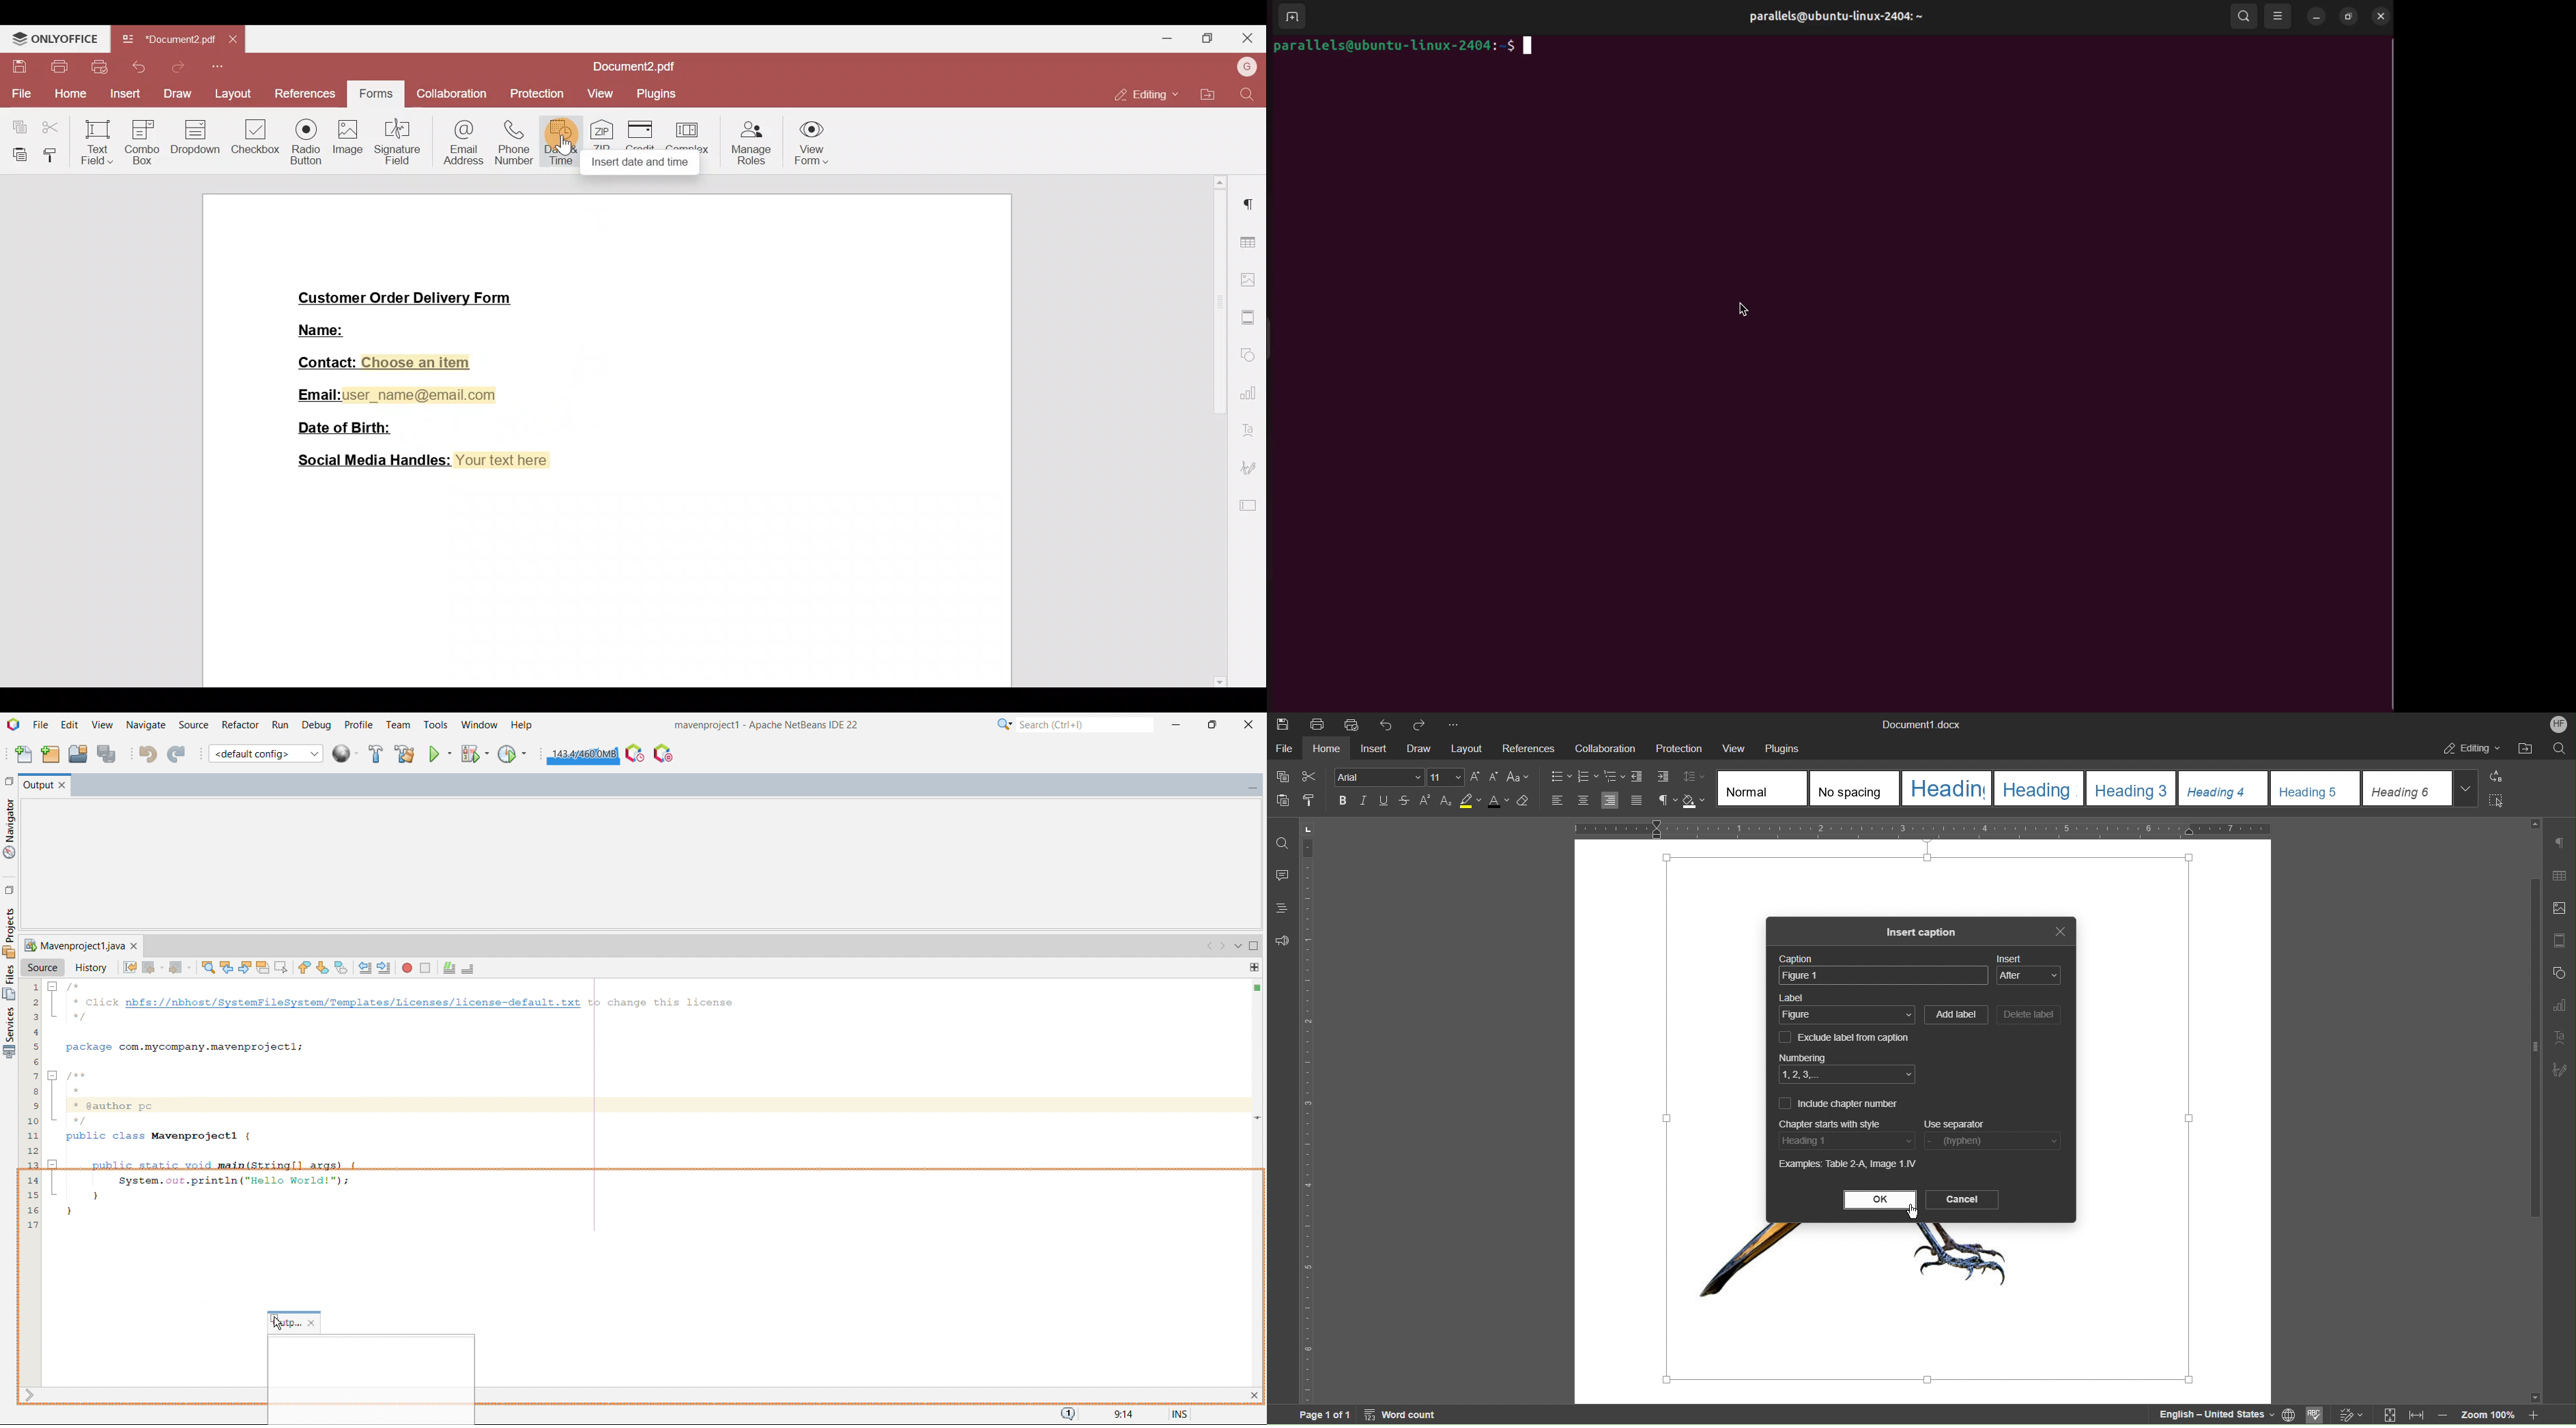  I want to click on Exclude label from caption, so click(1844, 1038).